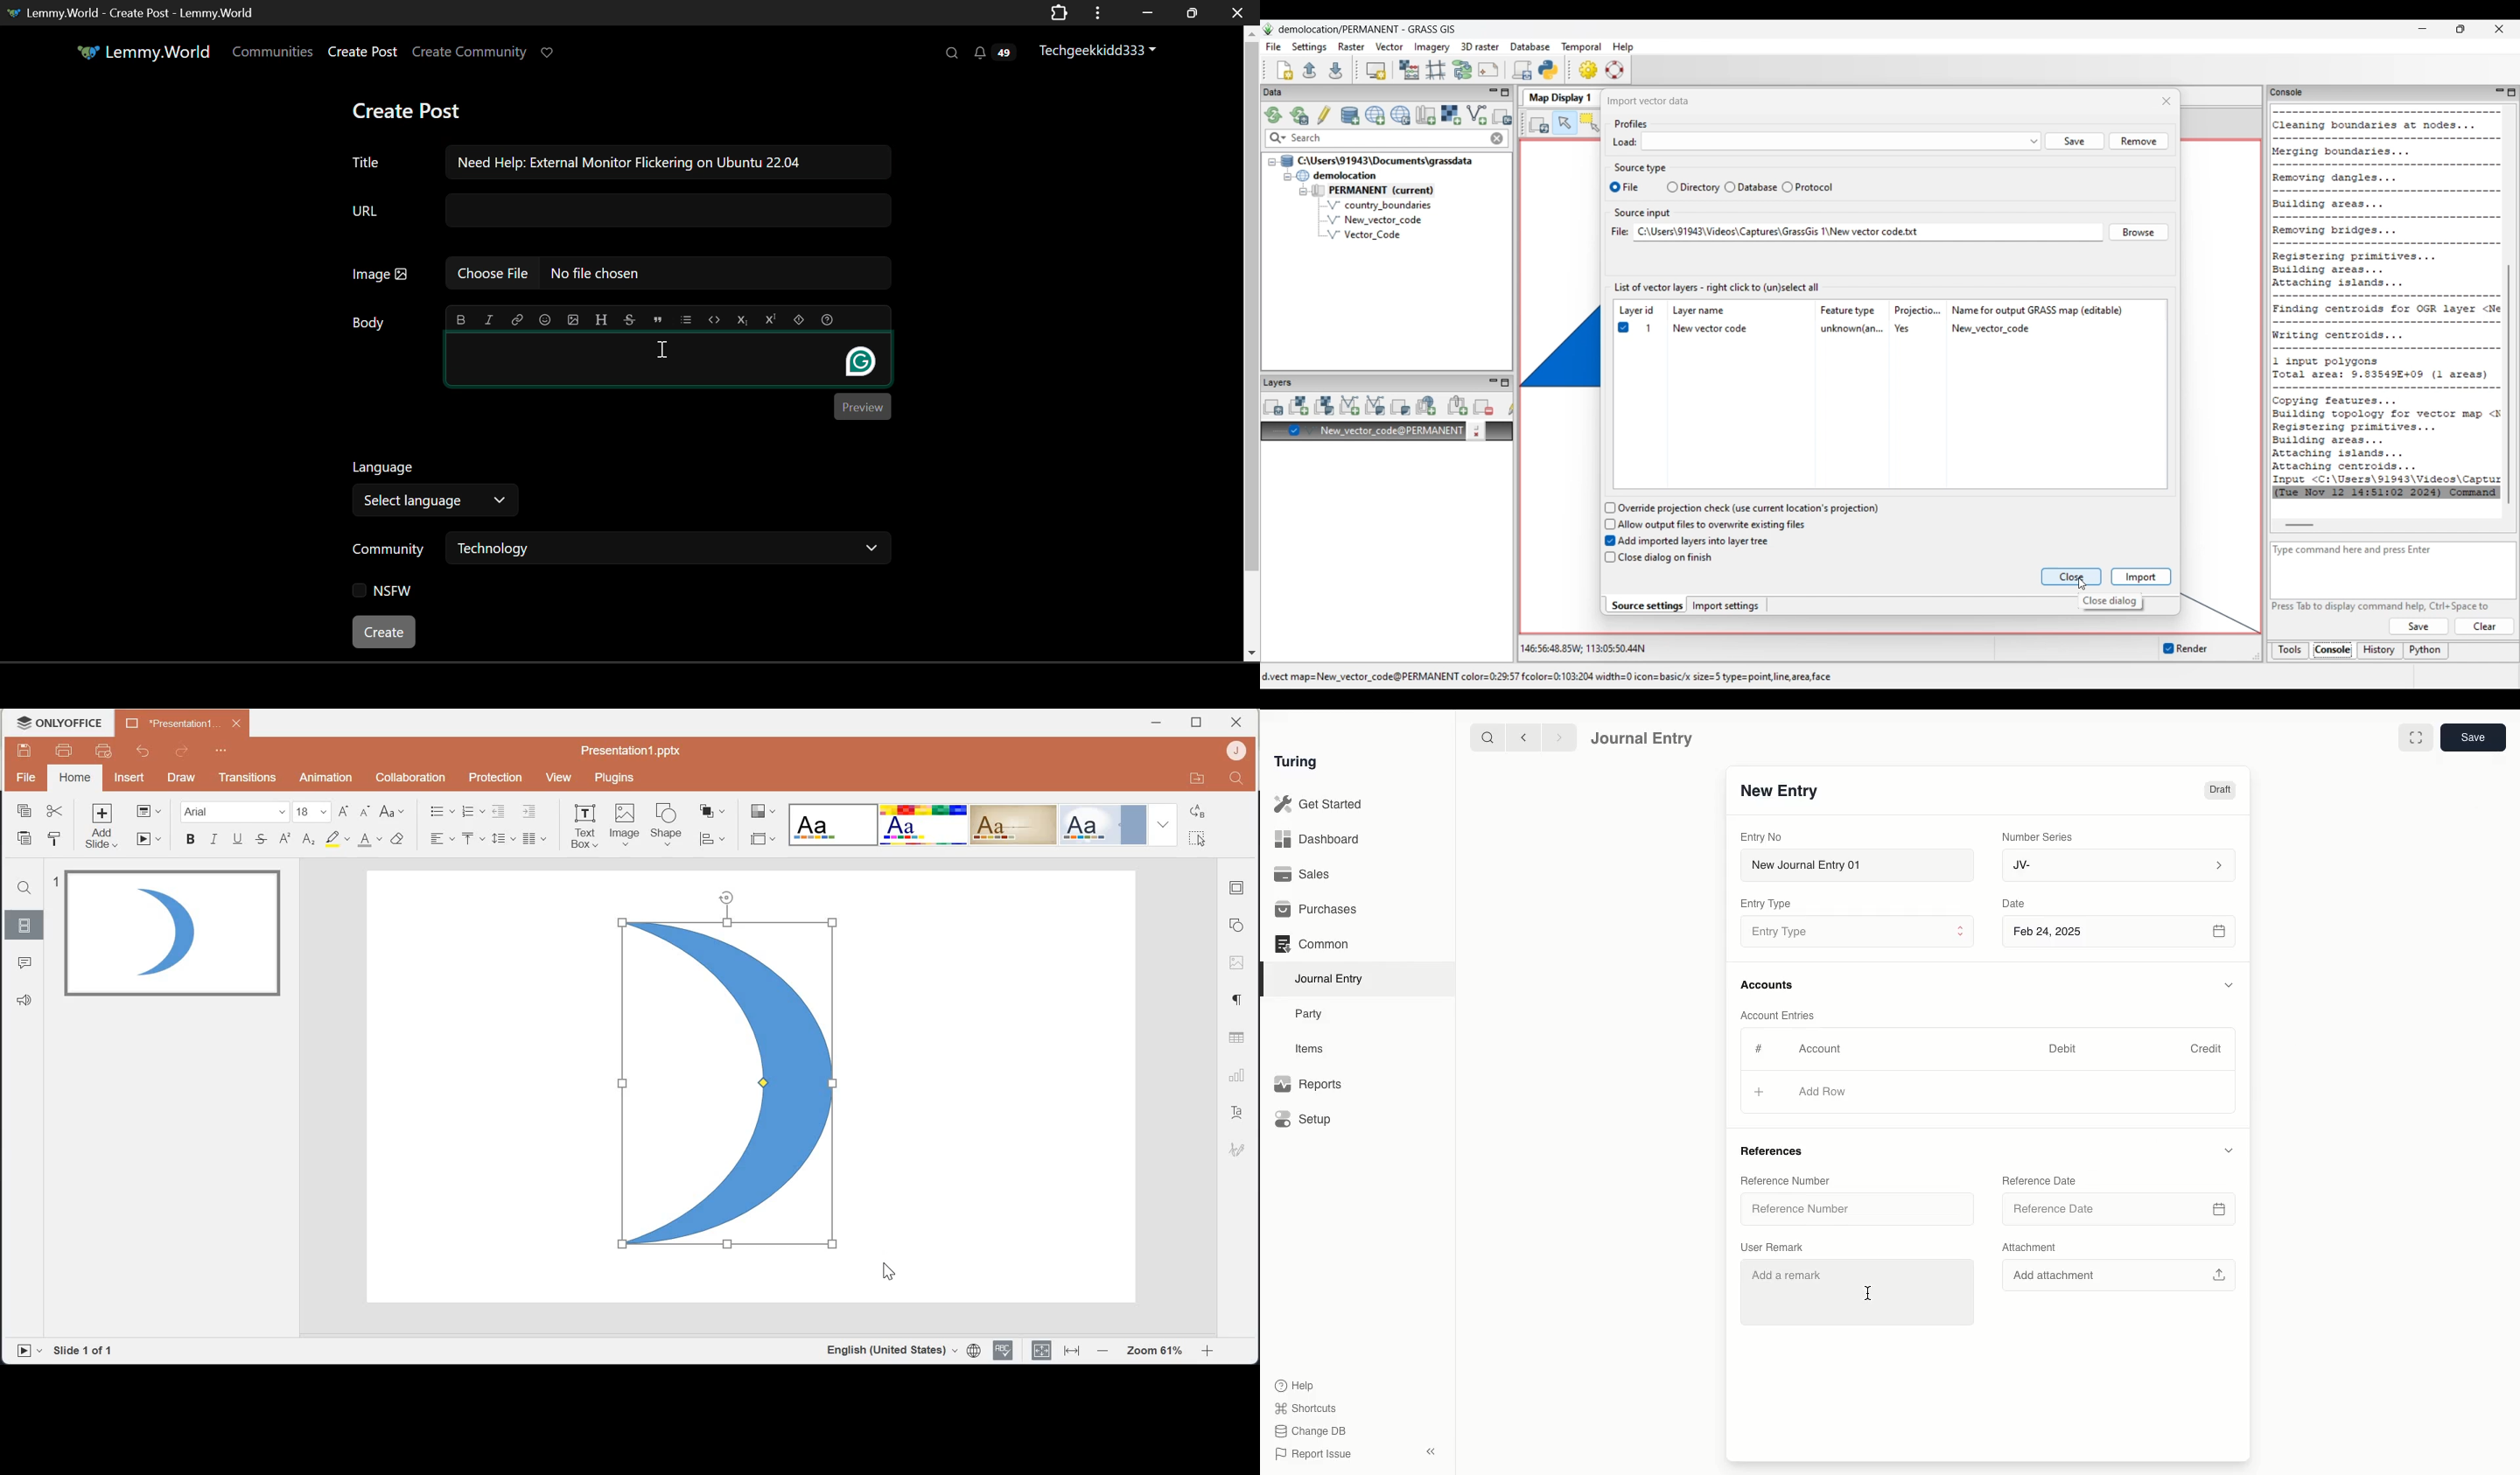 The width and height of the screenshot is (2520, 1484). Describe the element at coordinates (1857, 1207) in the screenshot. I see `Reference Number` at that location.